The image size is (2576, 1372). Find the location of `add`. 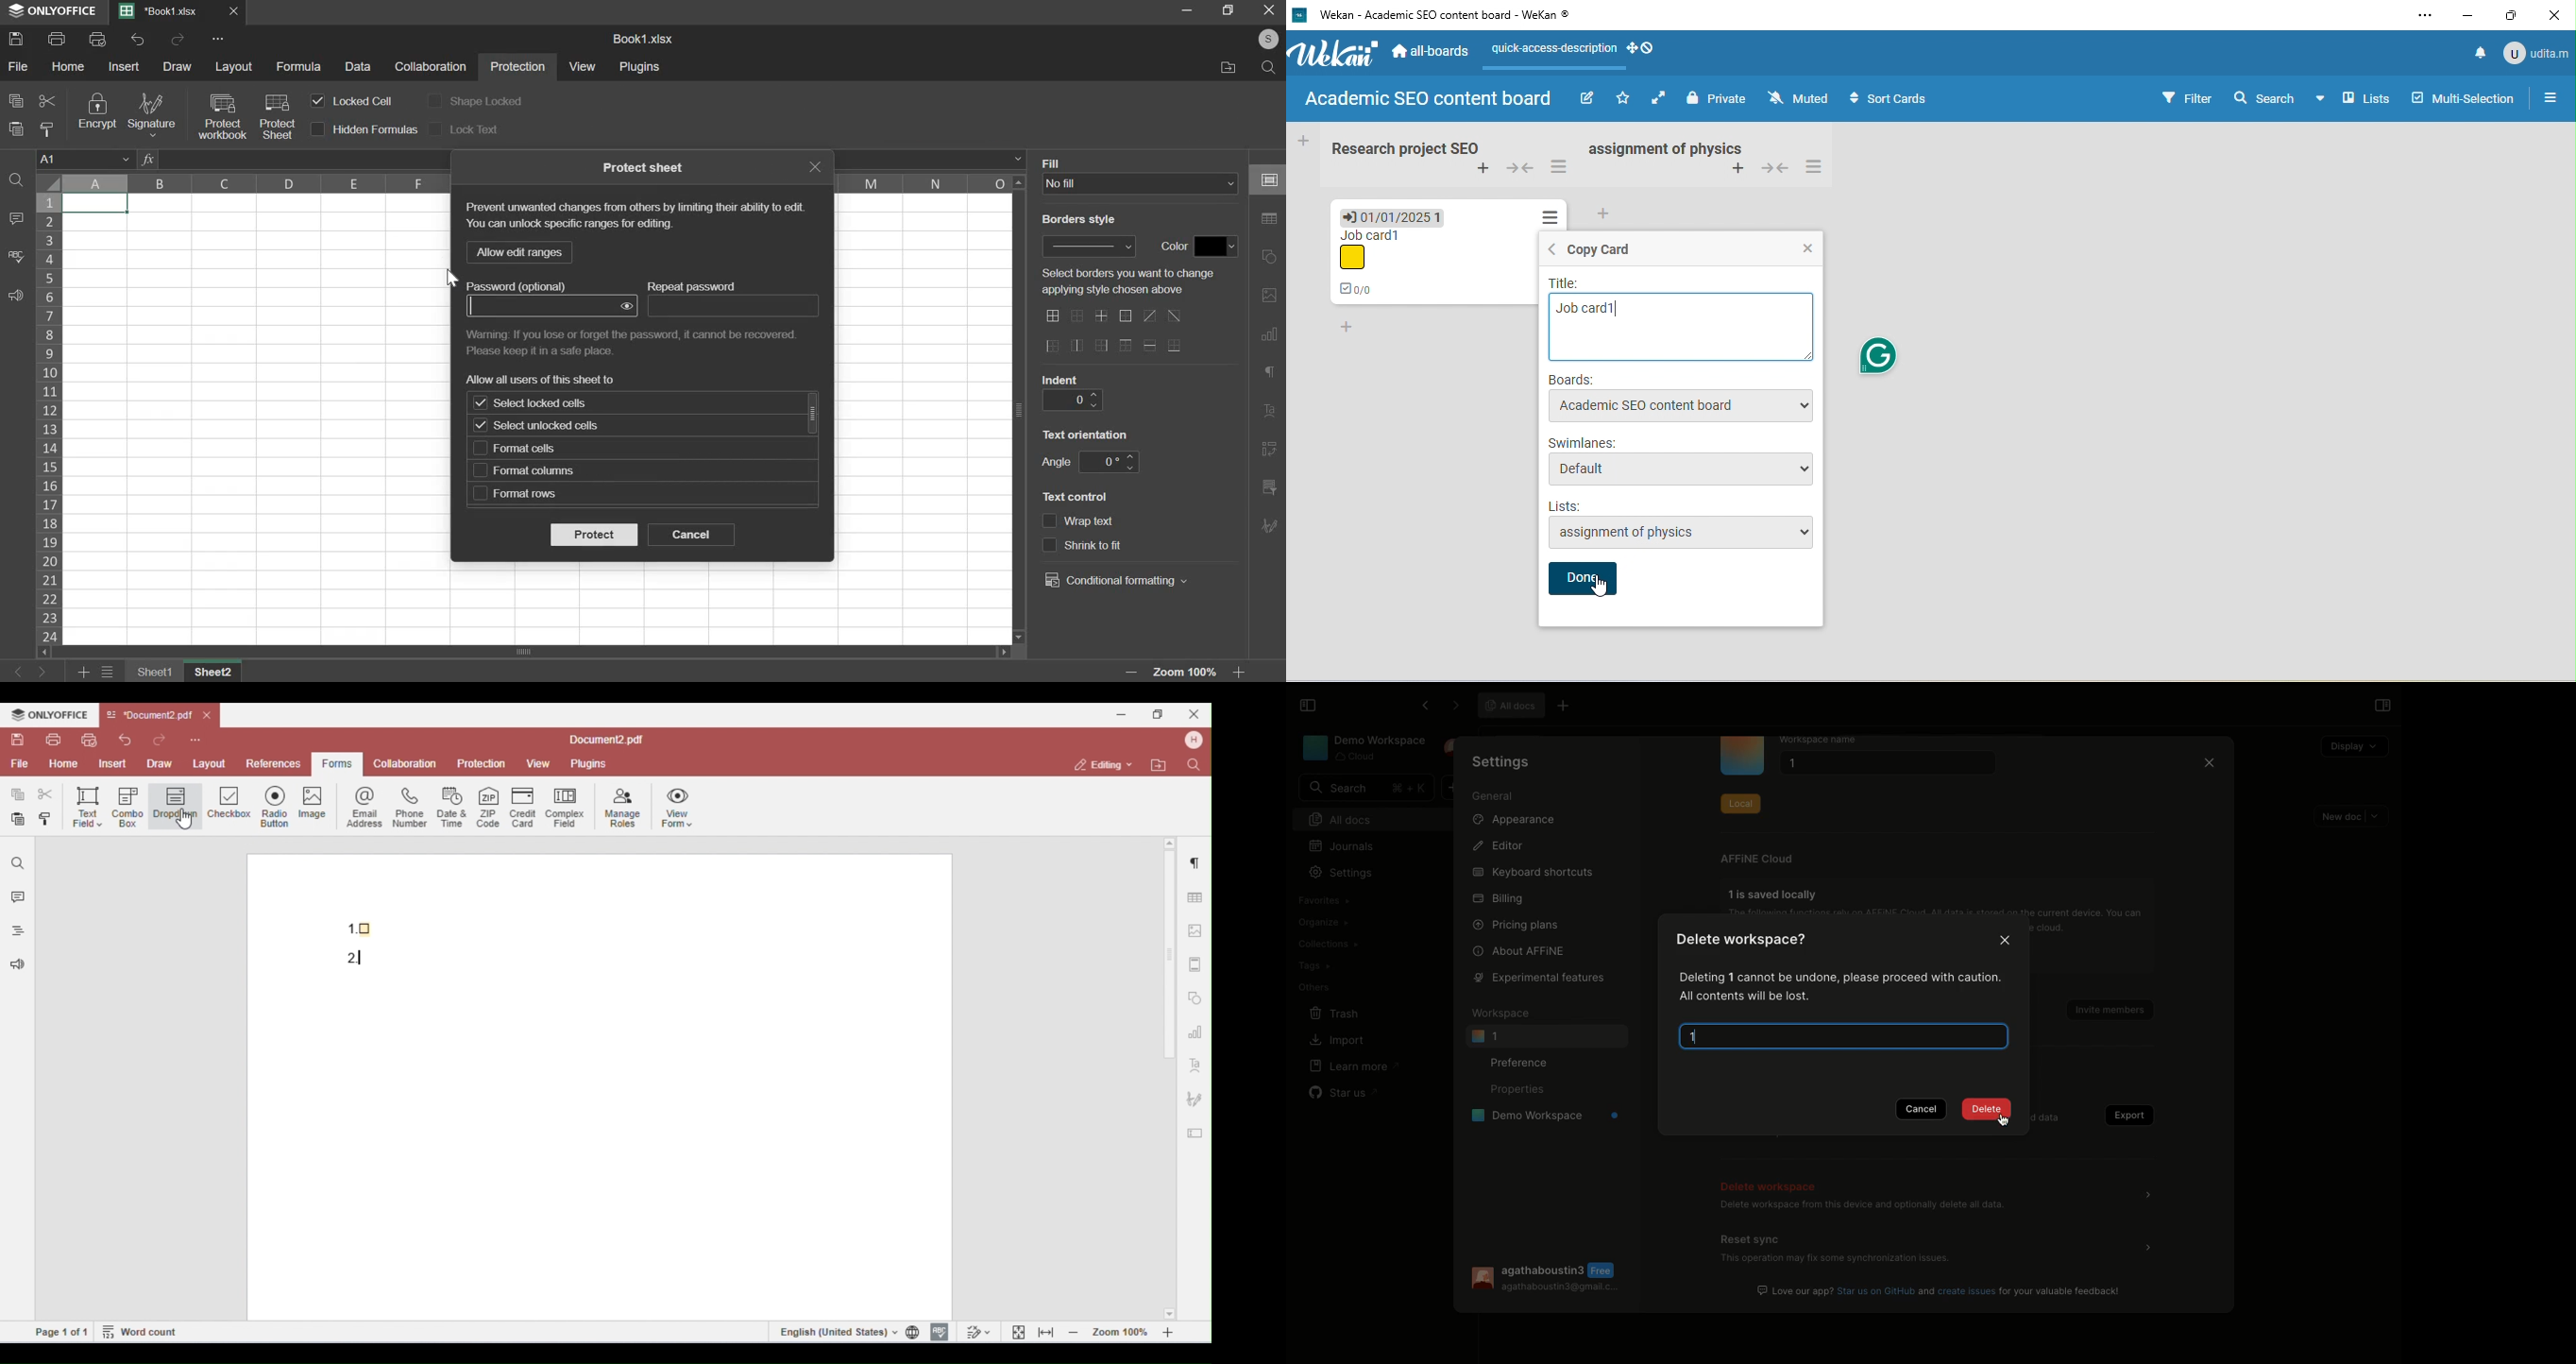

add is located at coordinates (1604, 213).